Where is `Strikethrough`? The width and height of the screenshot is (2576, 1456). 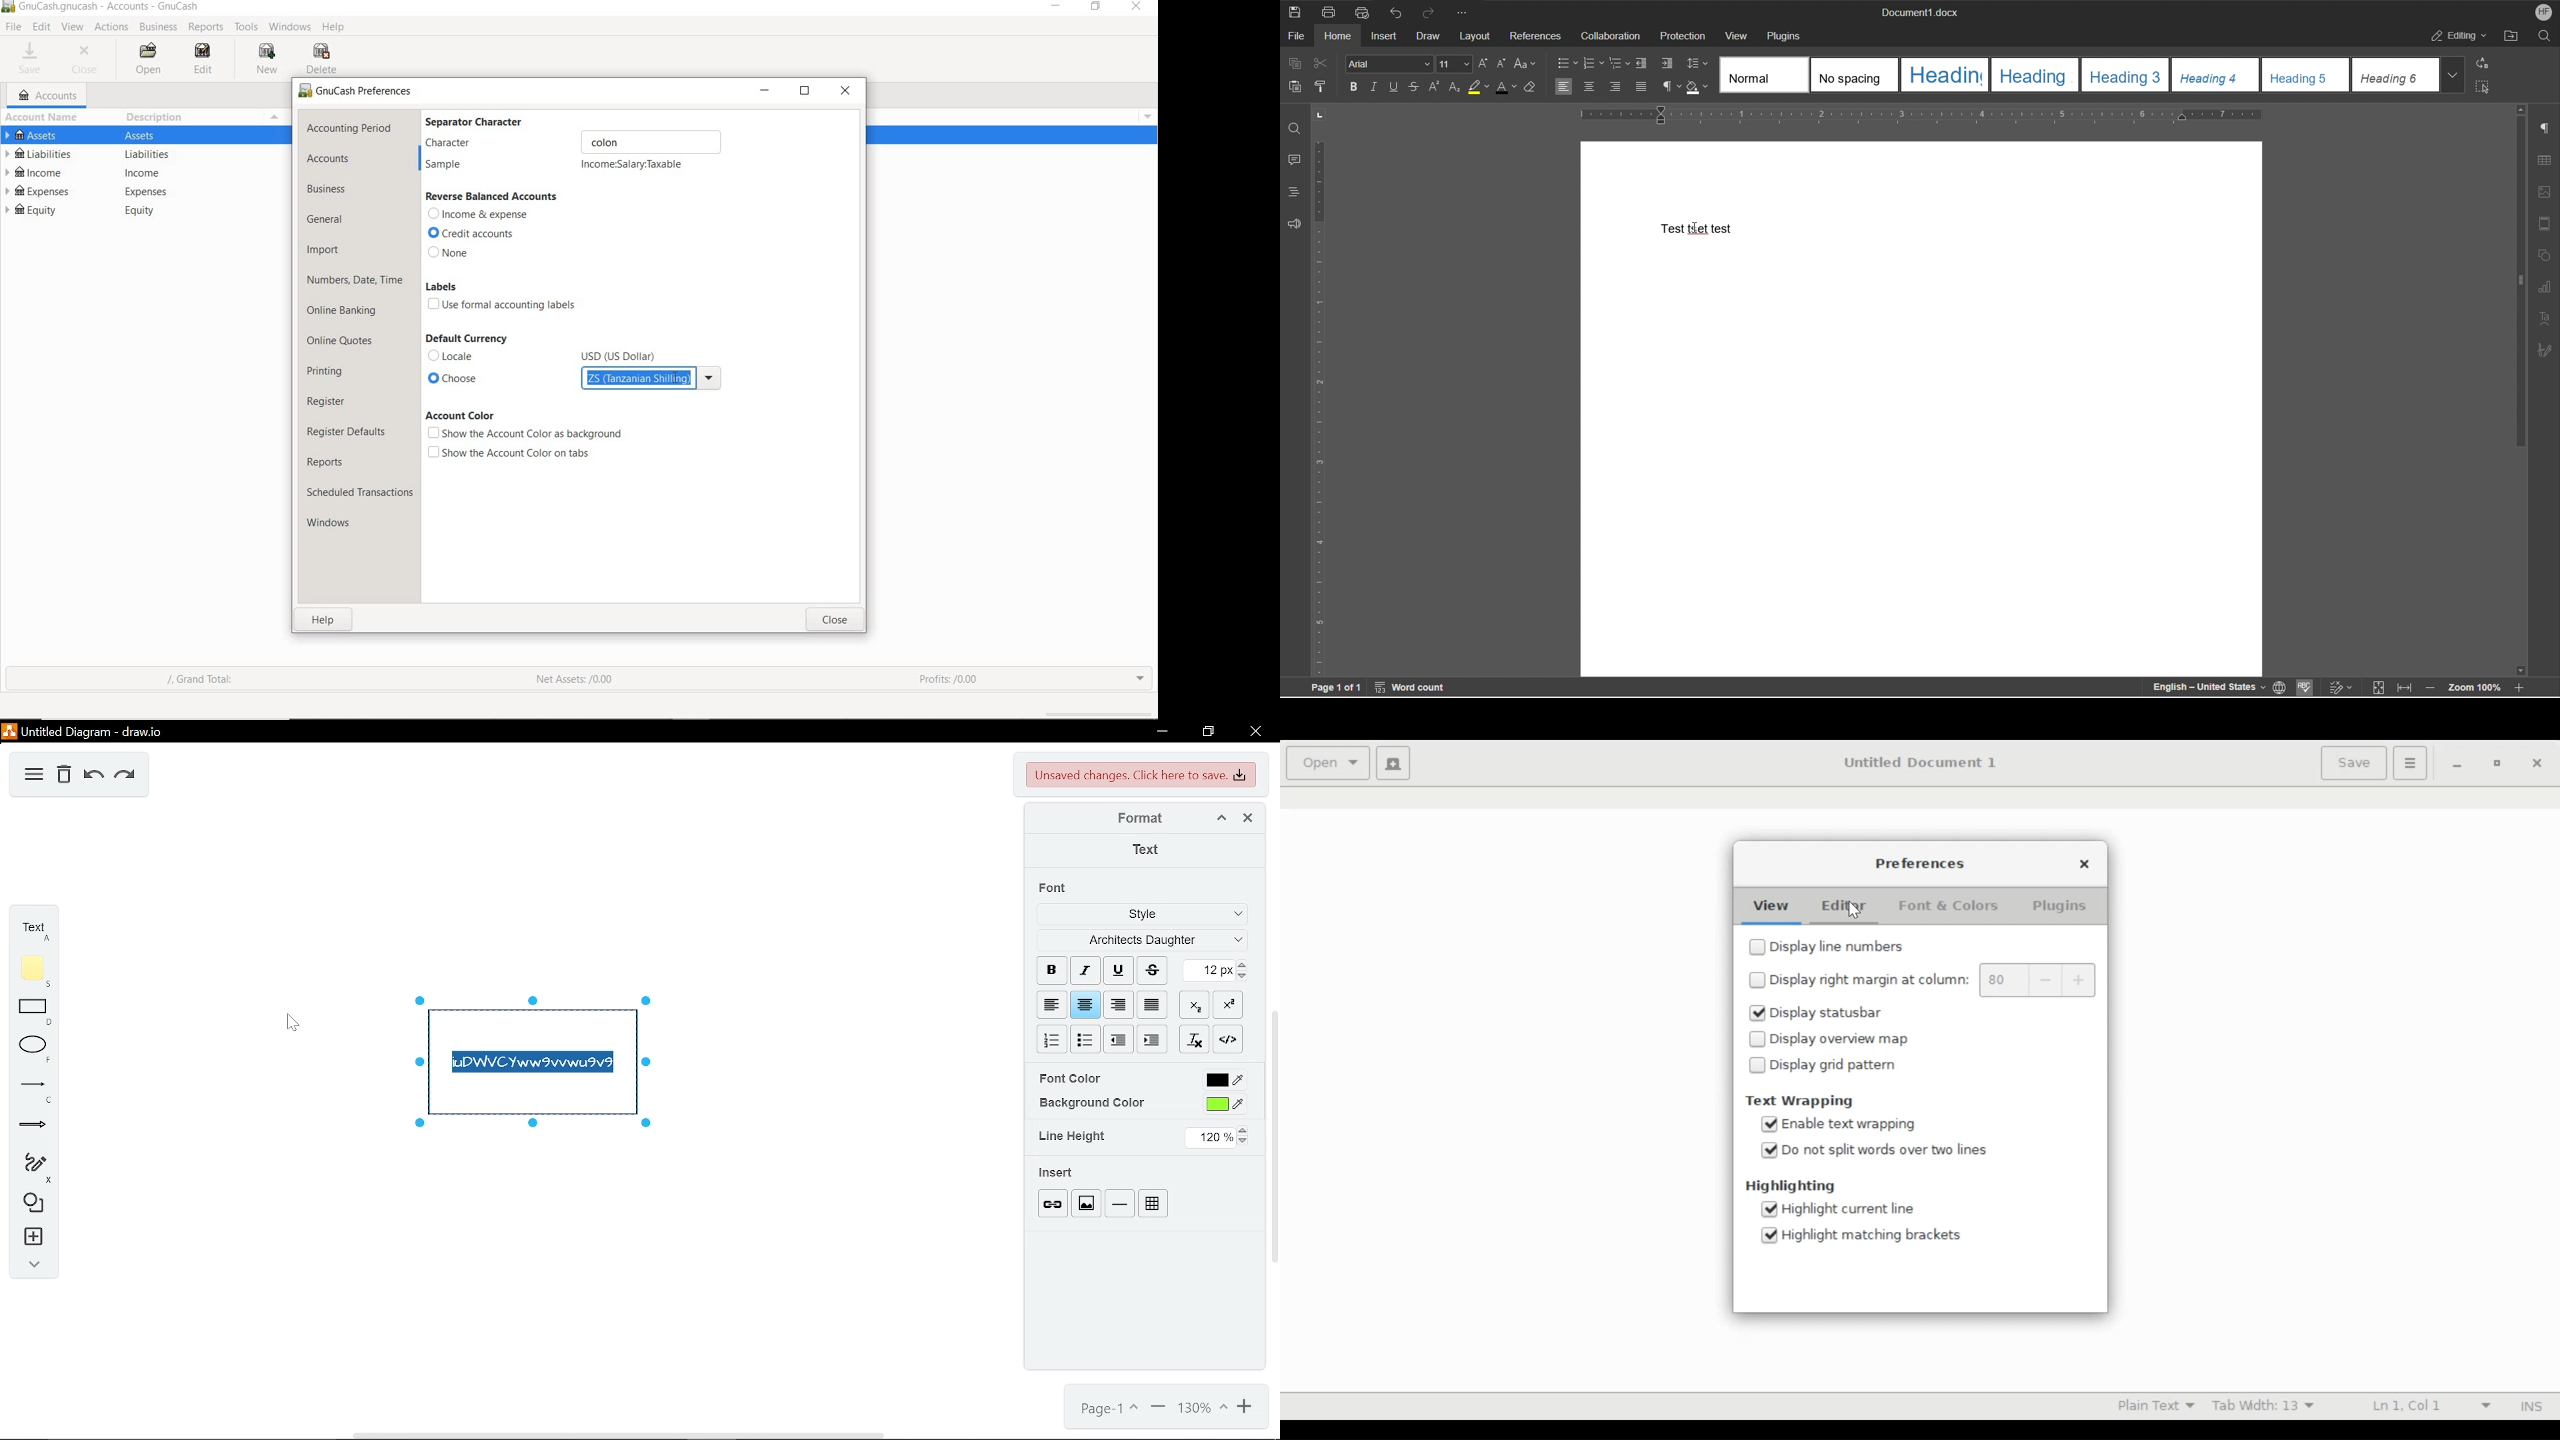 Strikethrough is located at coordinates (1416, 88).